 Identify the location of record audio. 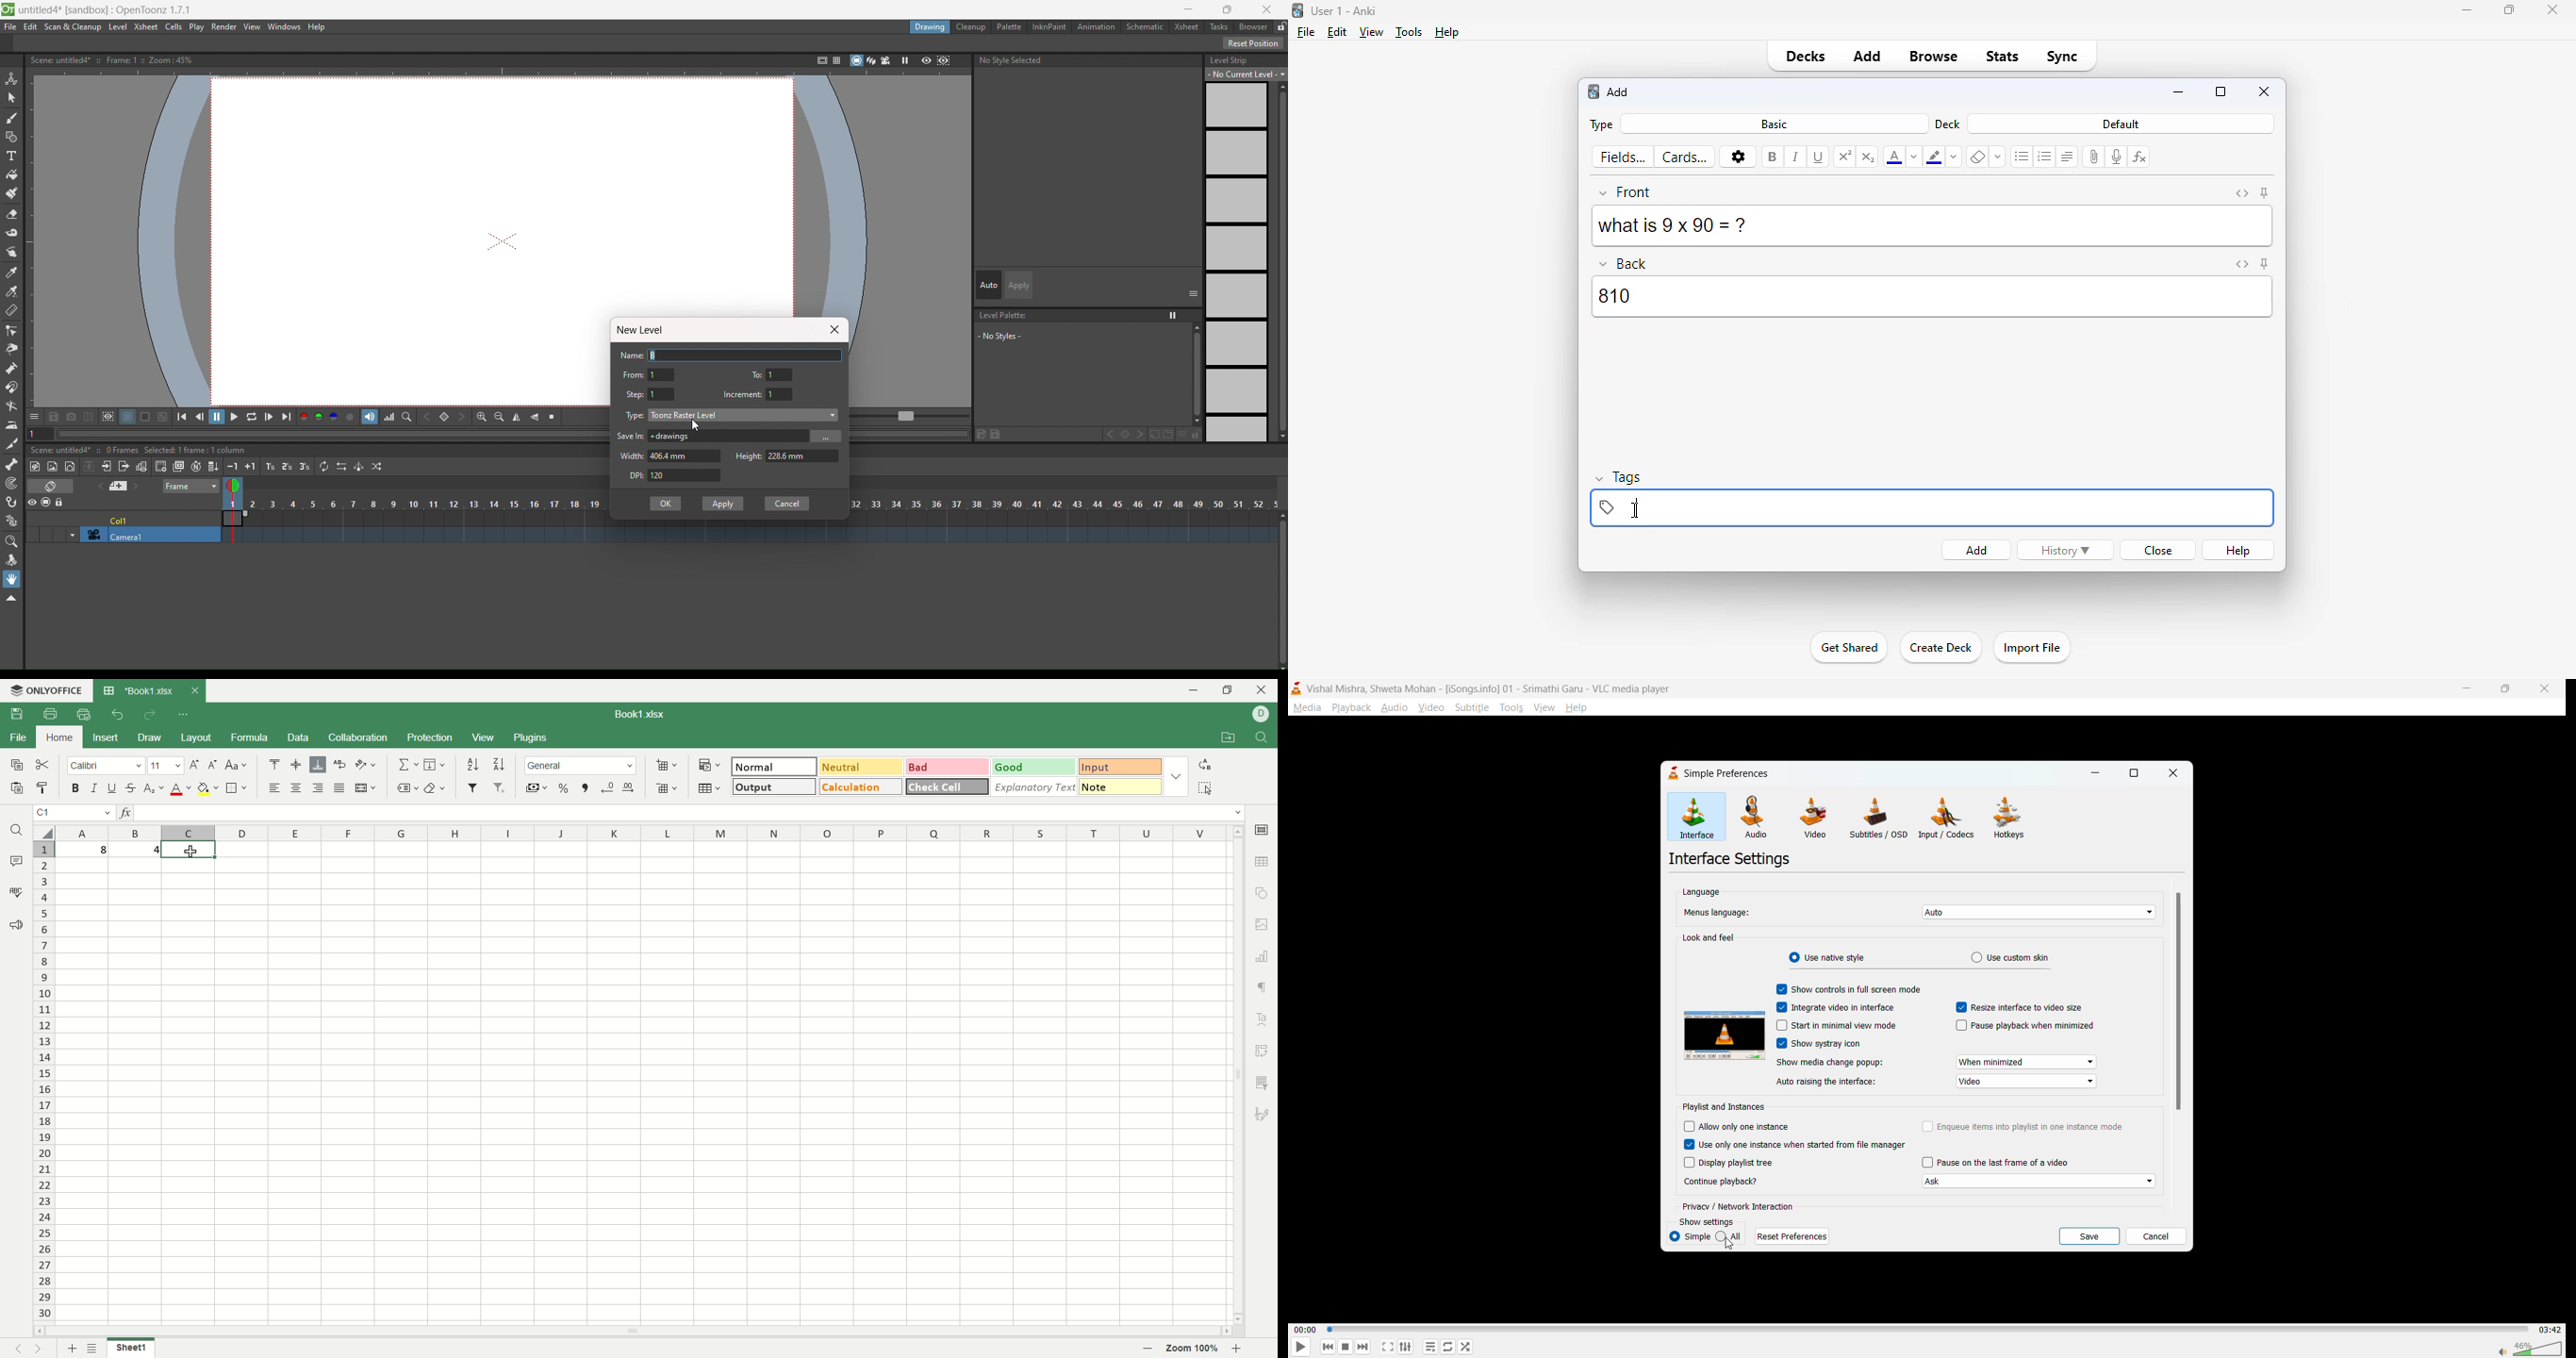
(2117, 157).